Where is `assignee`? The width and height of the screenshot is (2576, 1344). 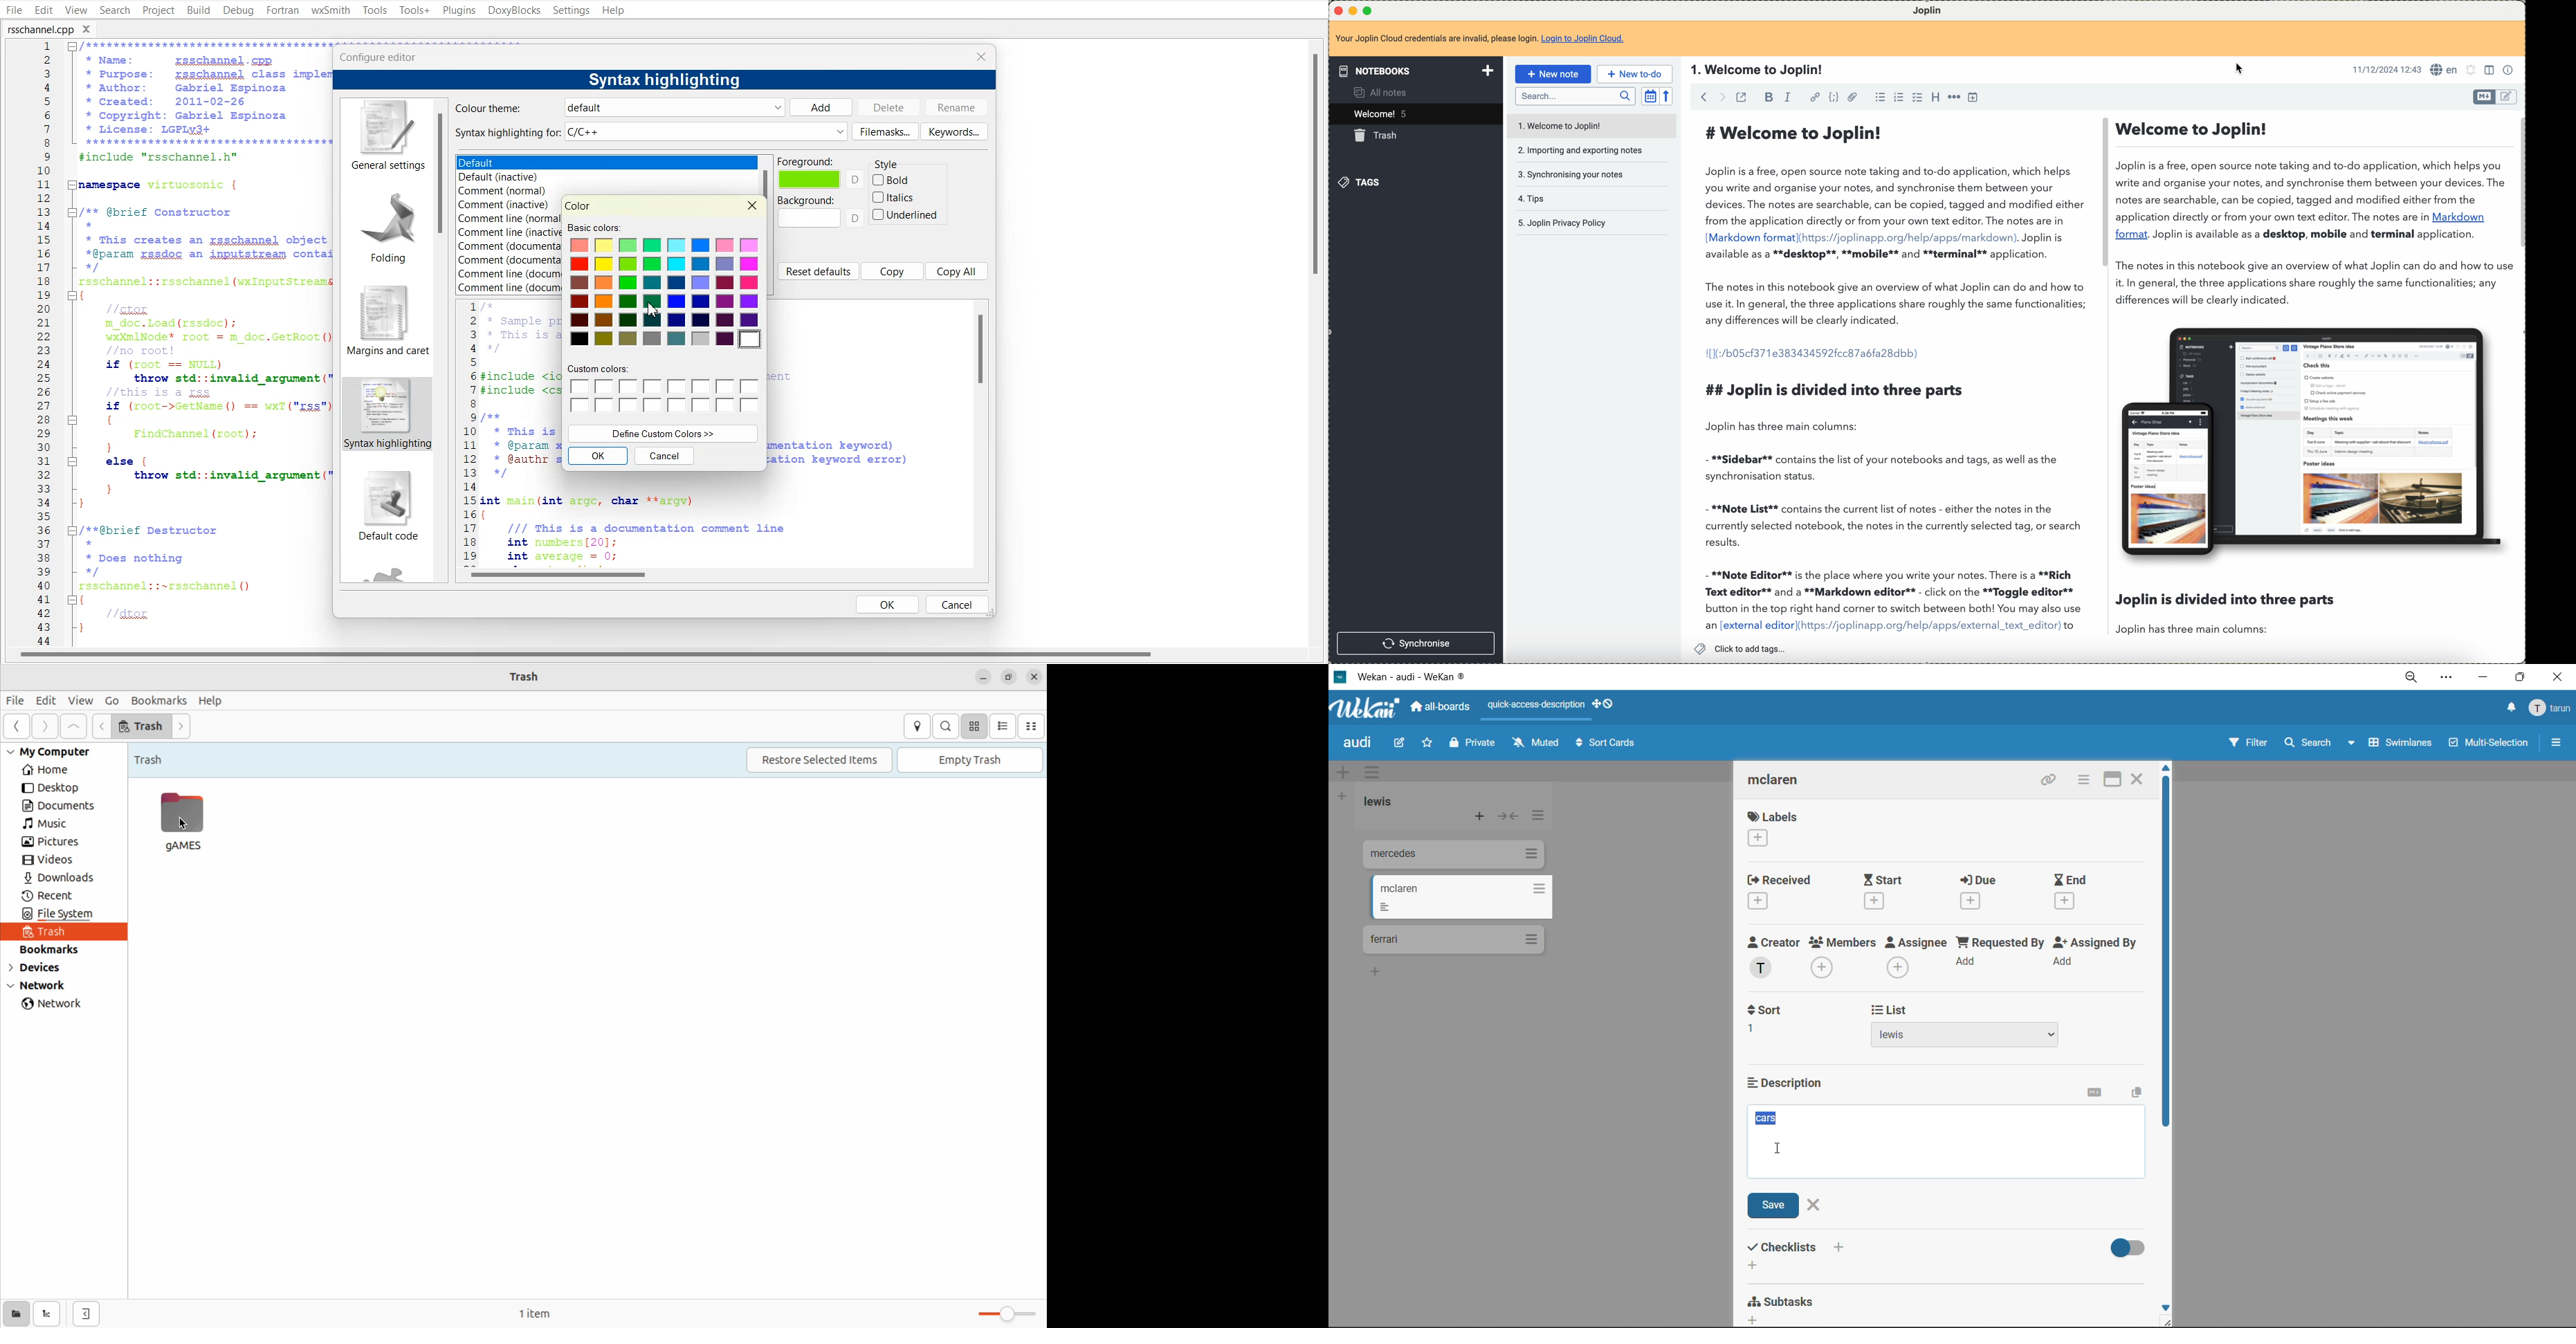
assignee is located at coordinates (1917, 957).